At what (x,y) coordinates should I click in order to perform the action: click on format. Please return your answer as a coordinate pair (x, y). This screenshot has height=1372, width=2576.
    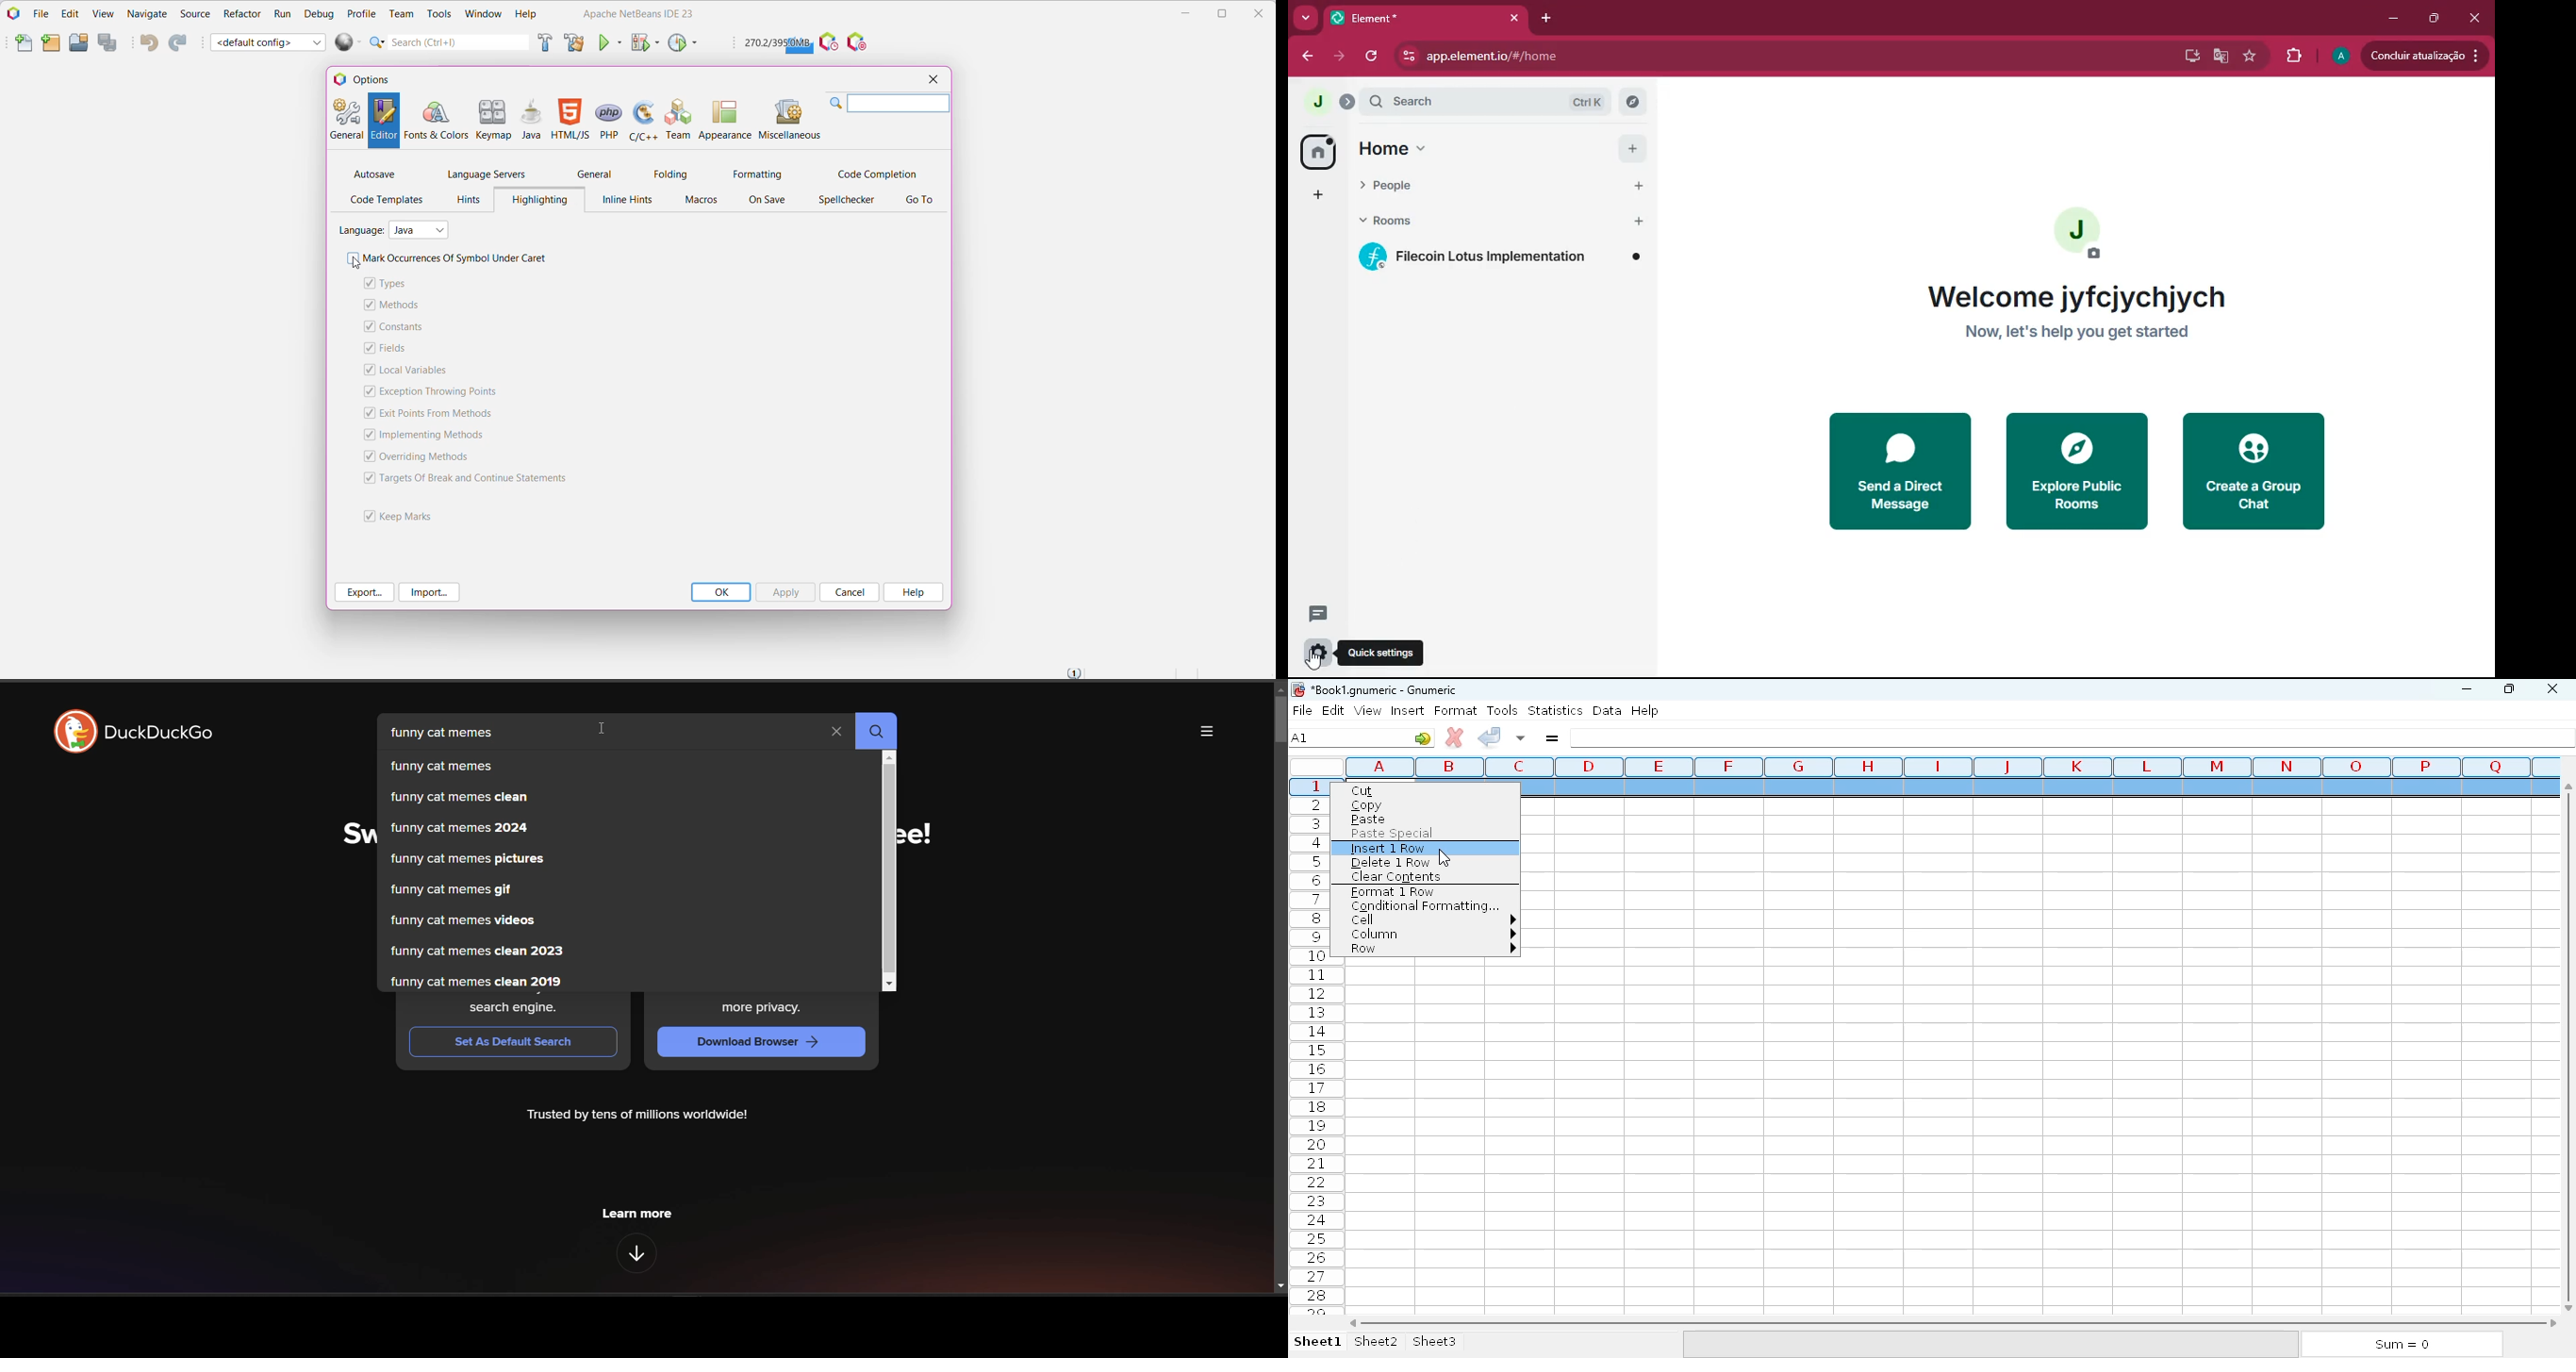
    Looking at the image, I should click on (1456, 710).